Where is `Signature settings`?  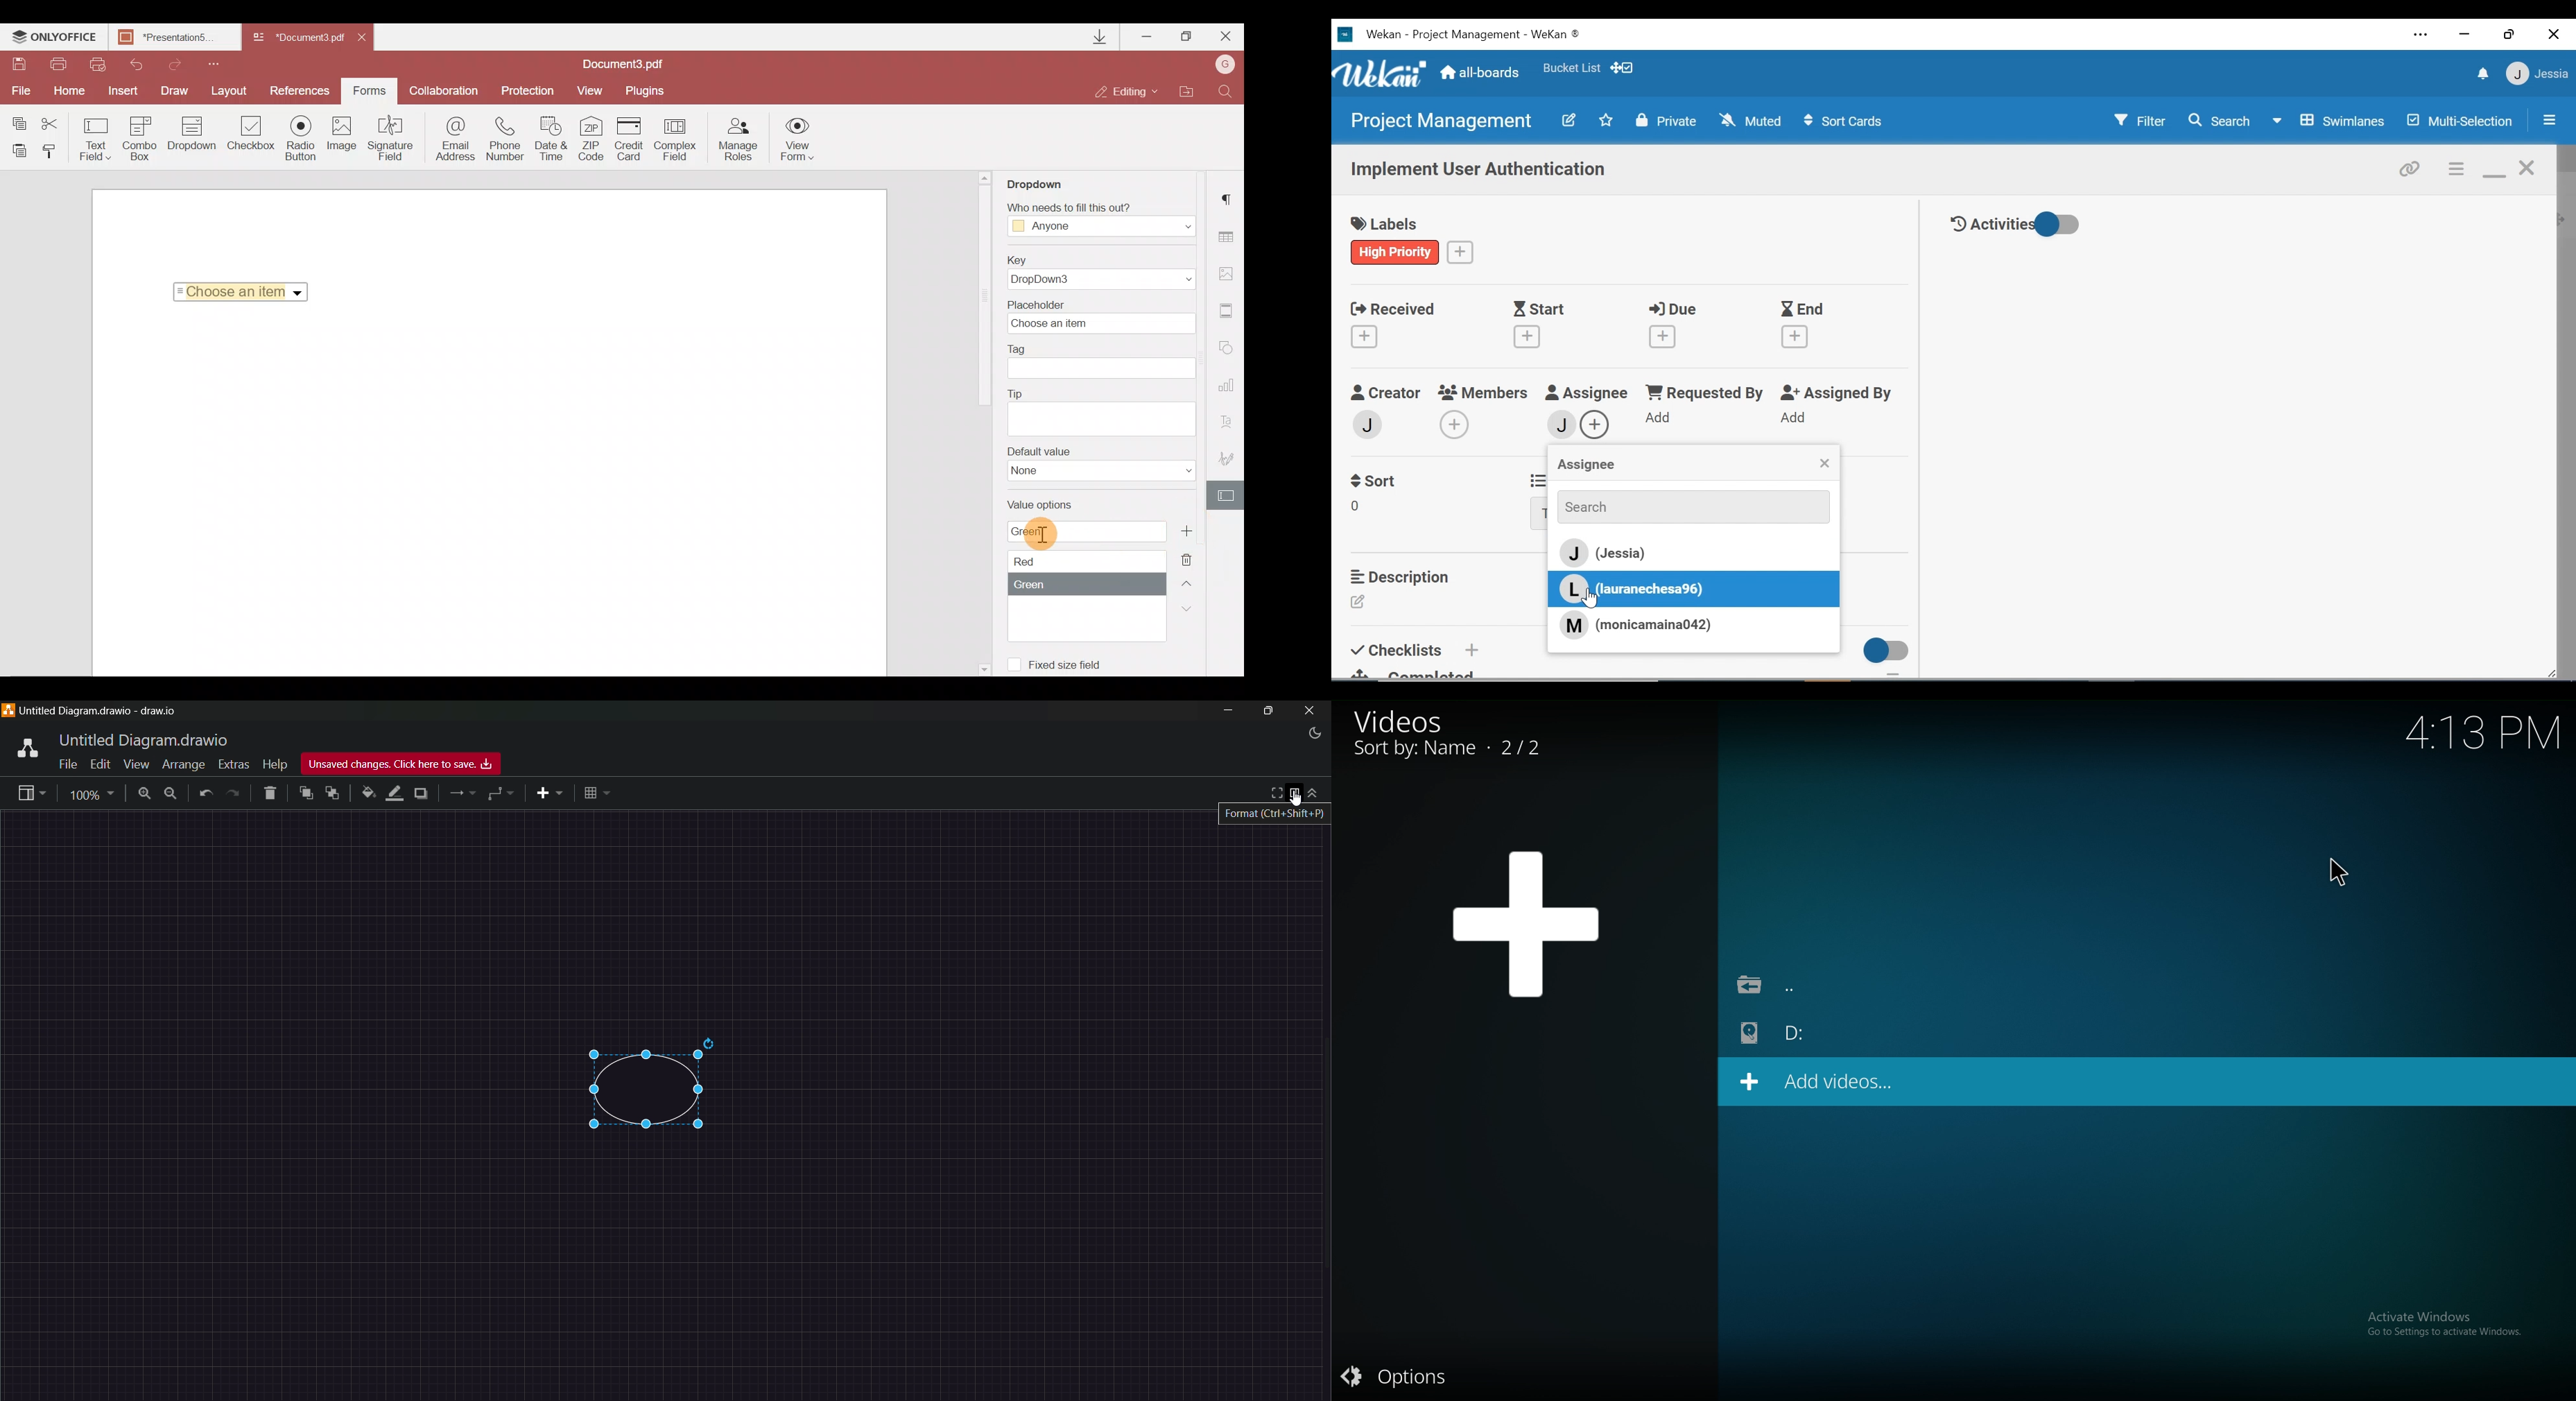
Signature settings is located at coordinates (1226, 454).